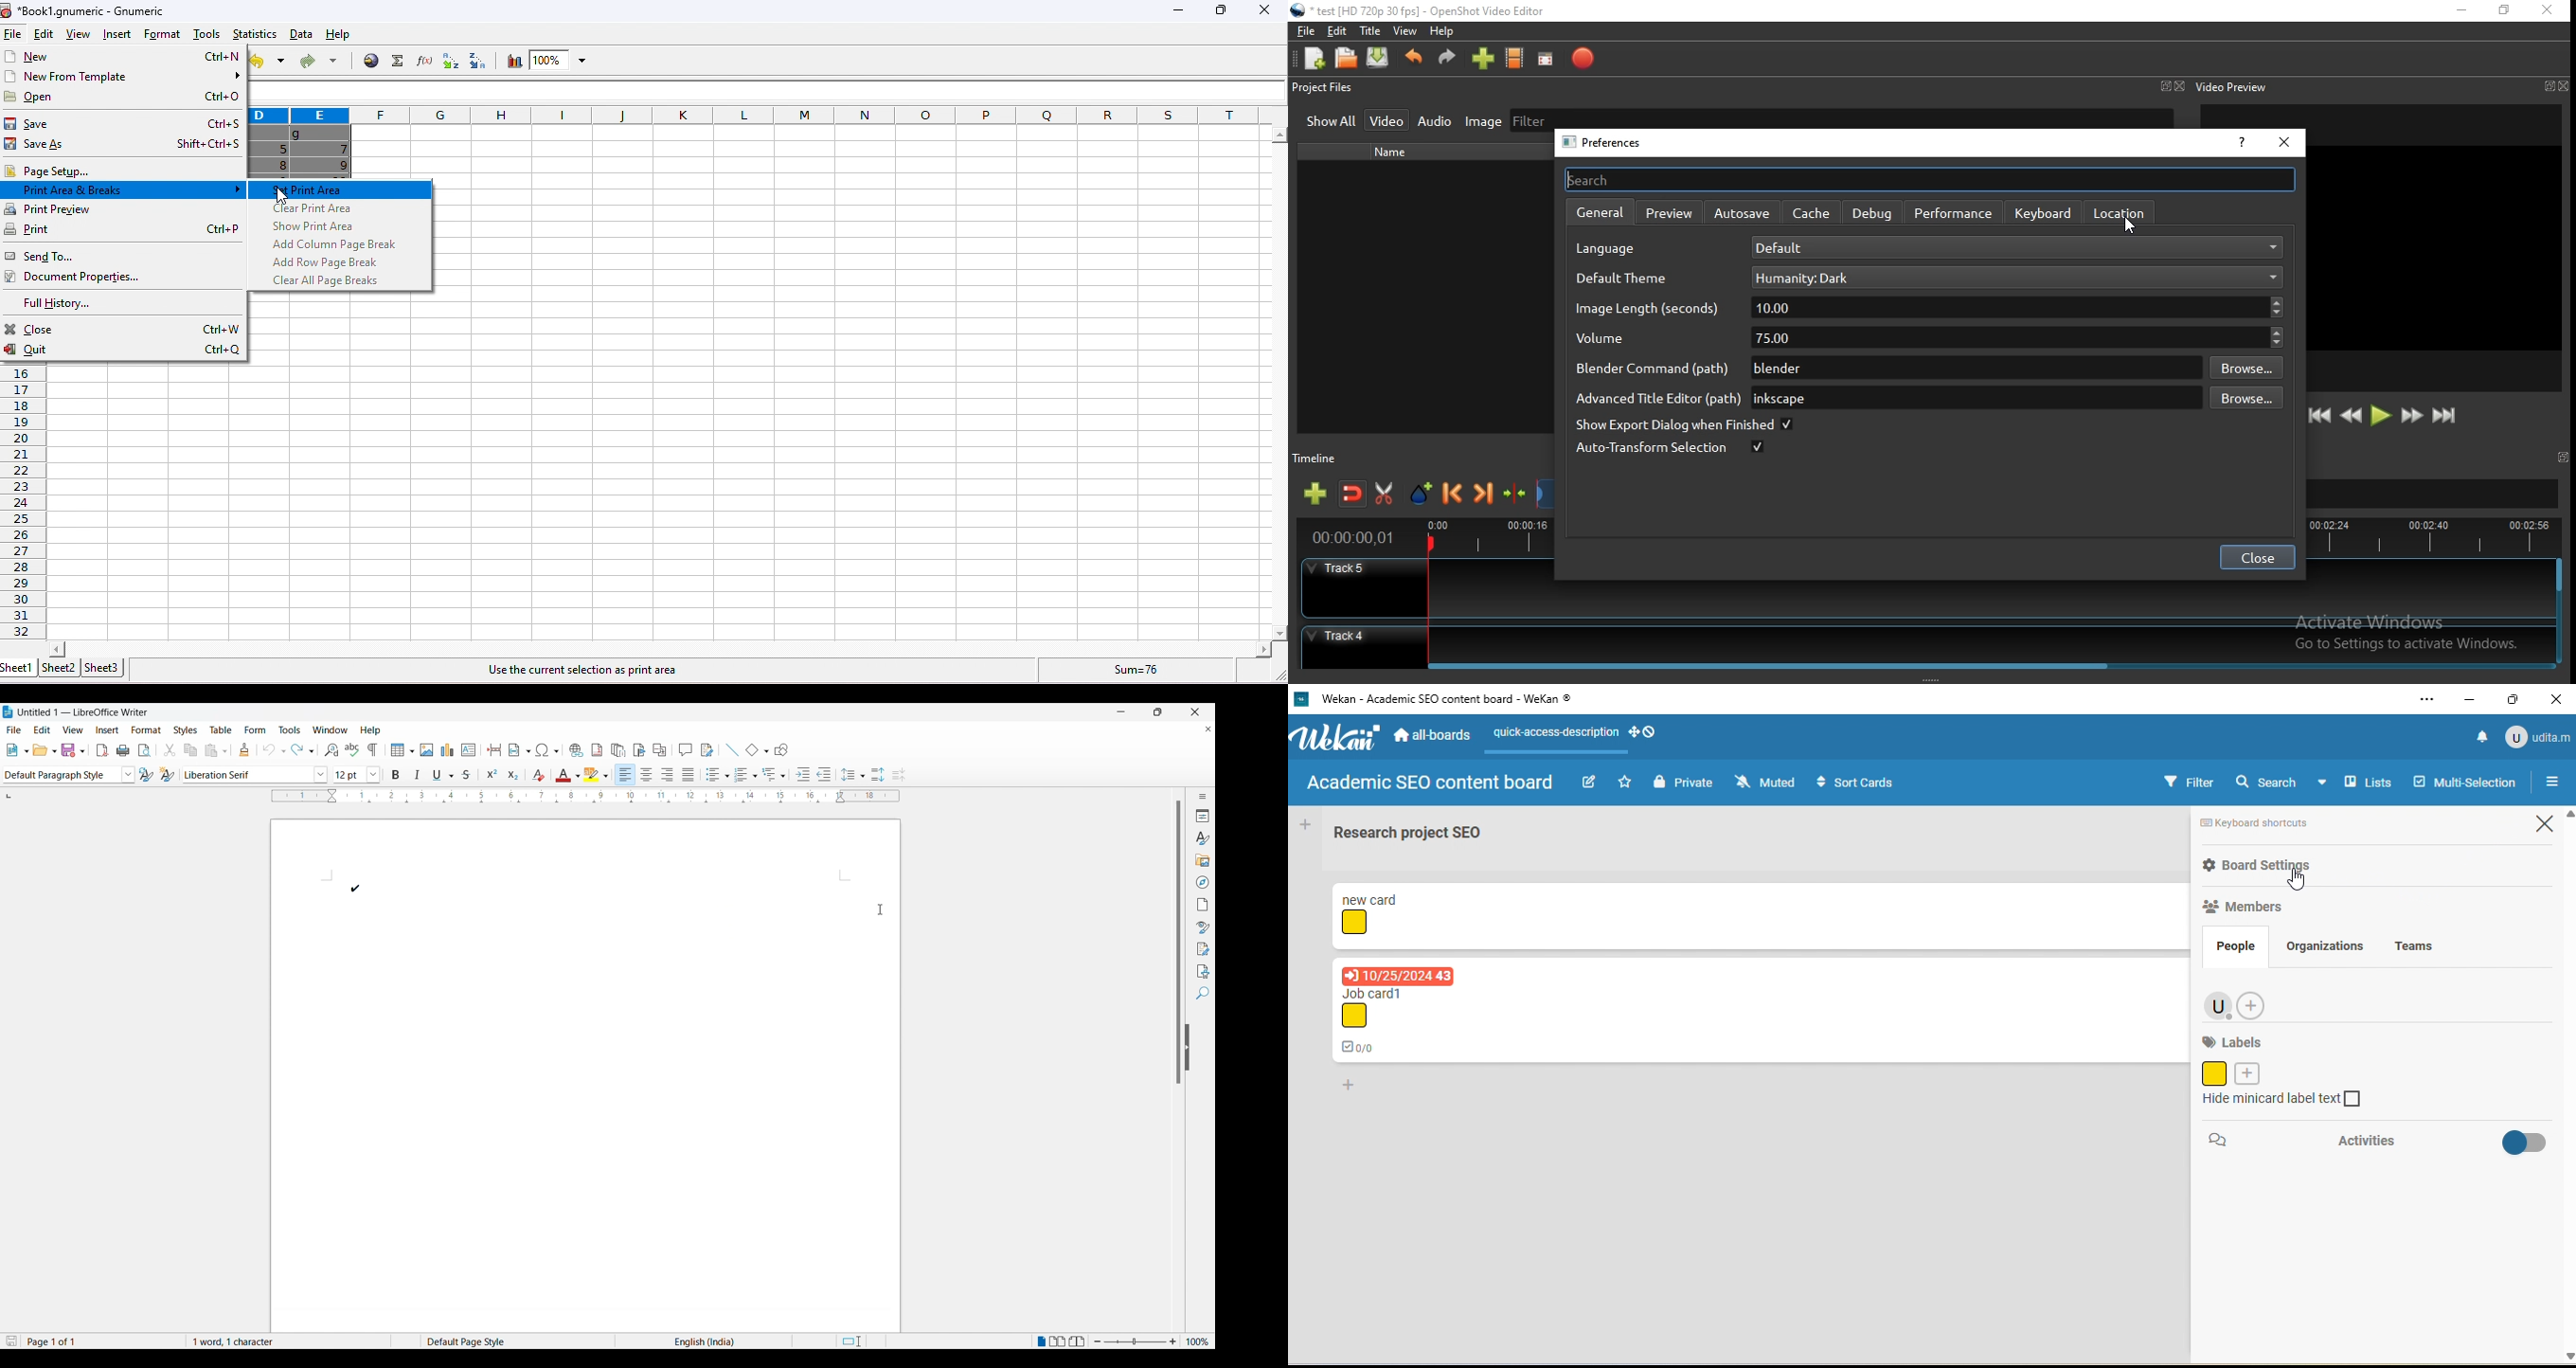 This screenshot has width=2576, height=1372. I want to click on clear print area, so click(313, 208).